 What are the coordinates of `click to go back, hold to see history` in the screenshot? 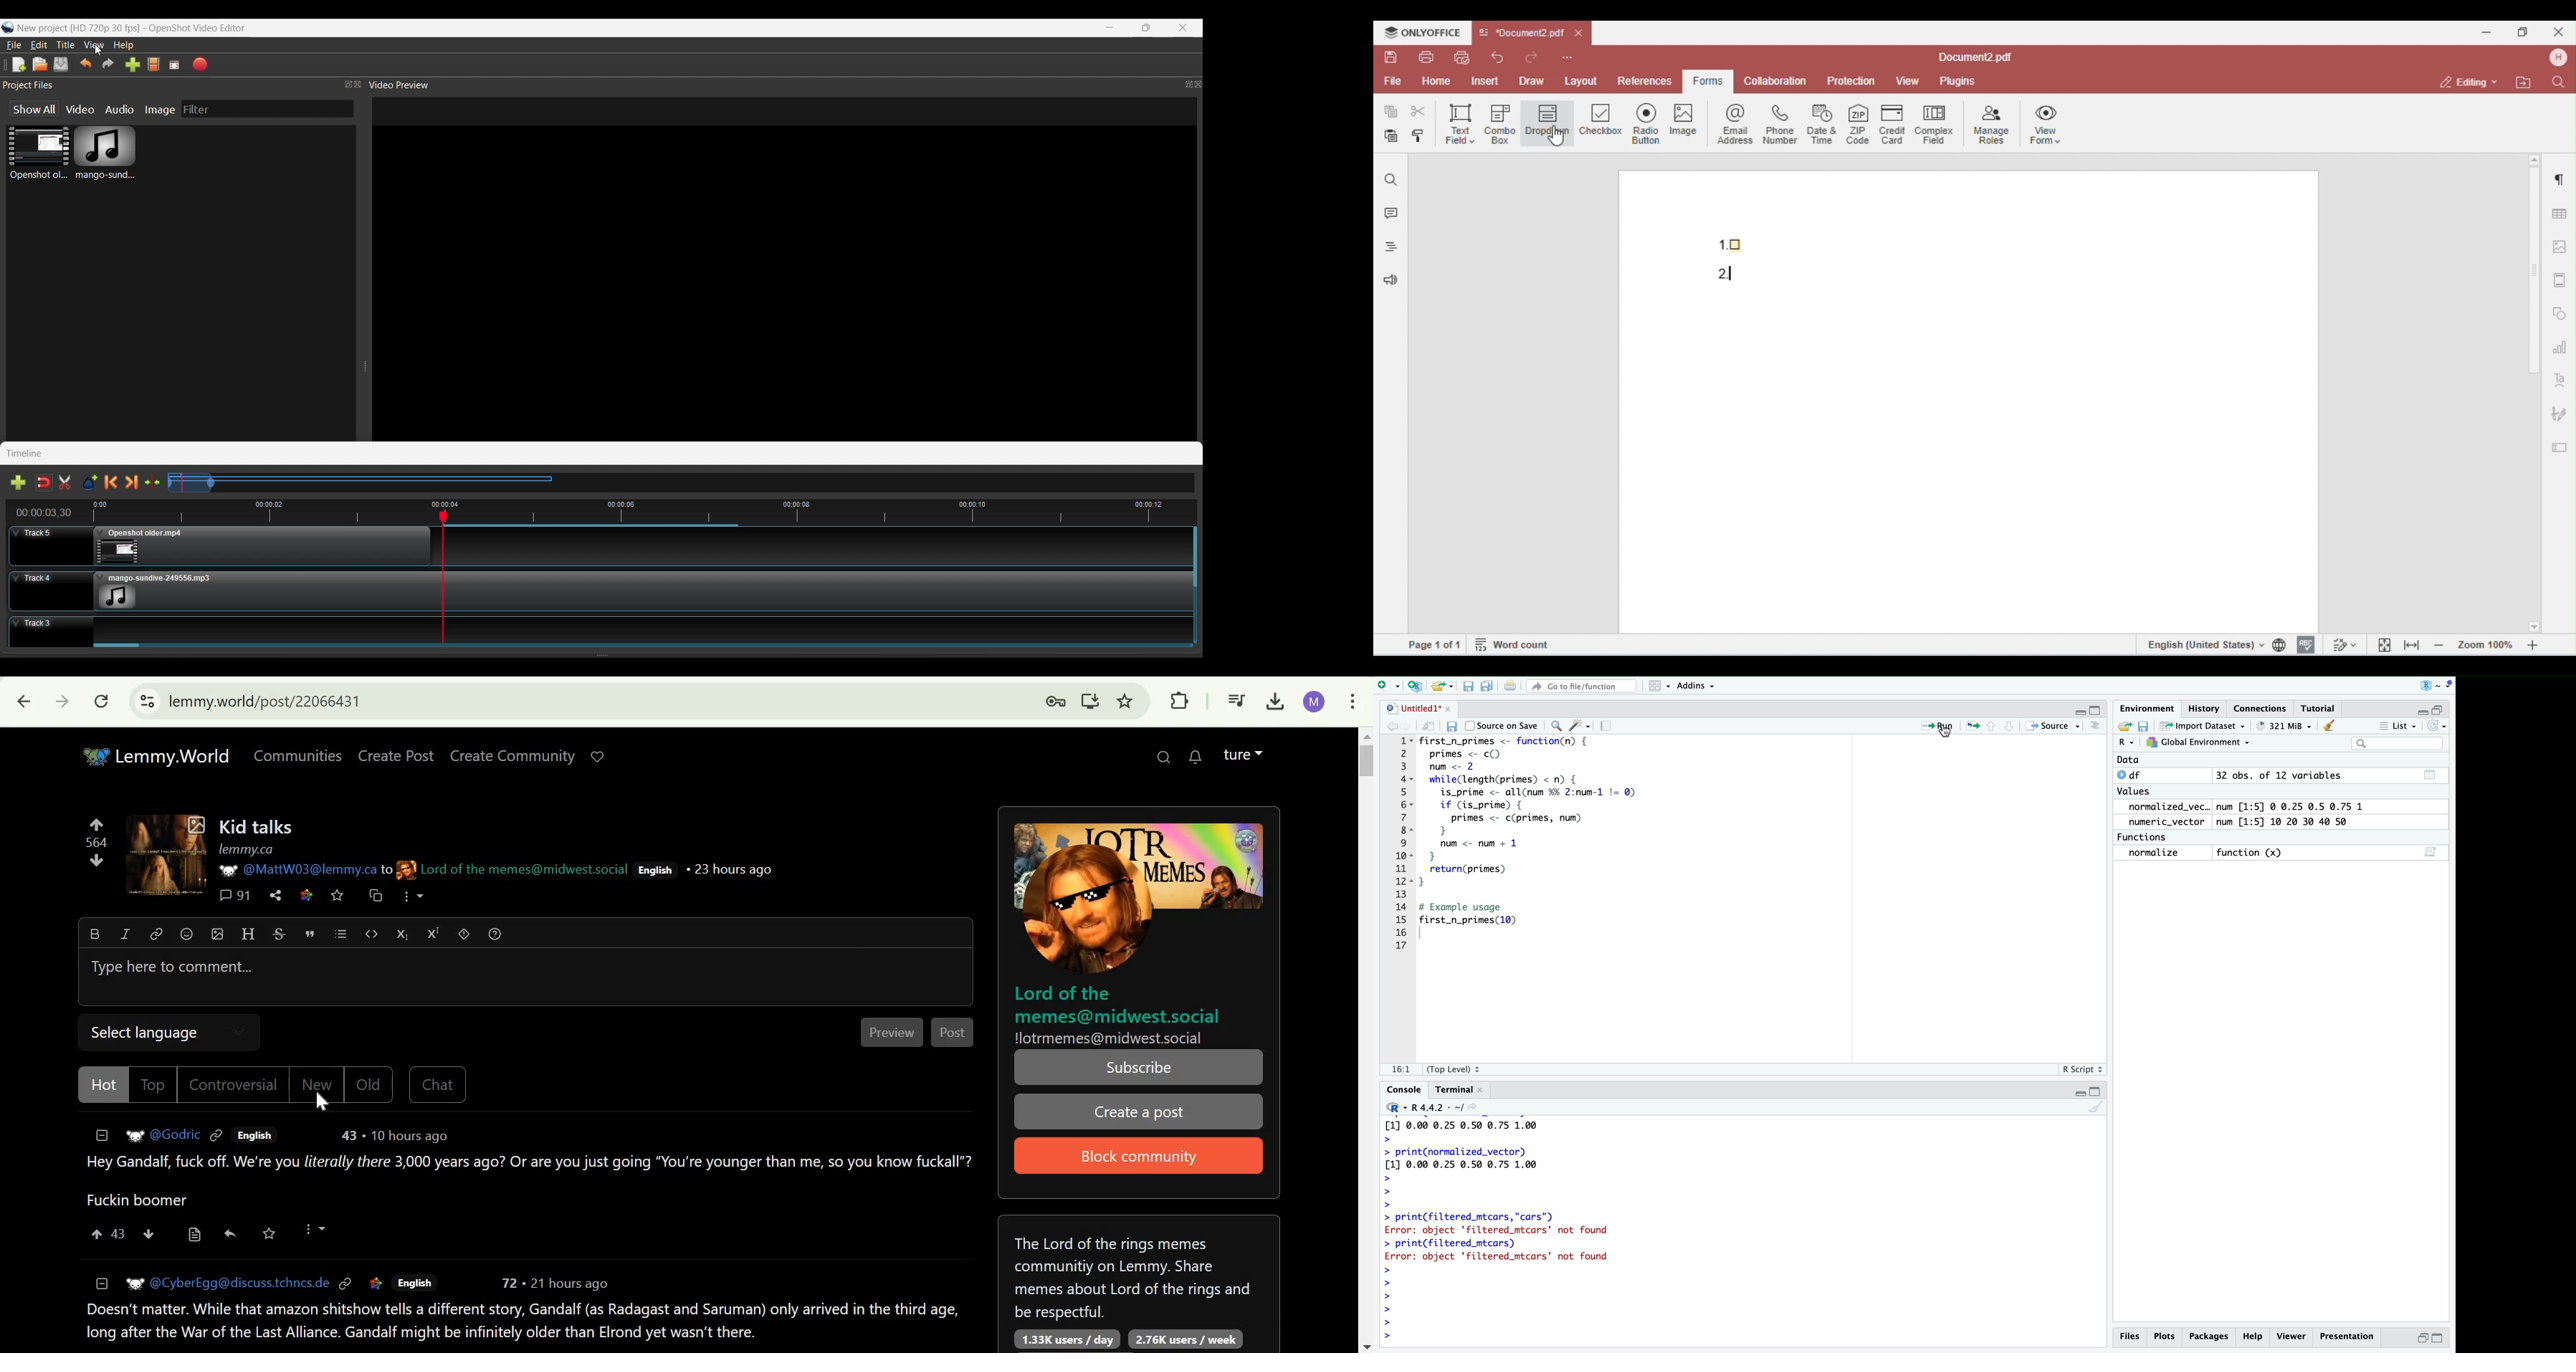 It's located at (24, 702).